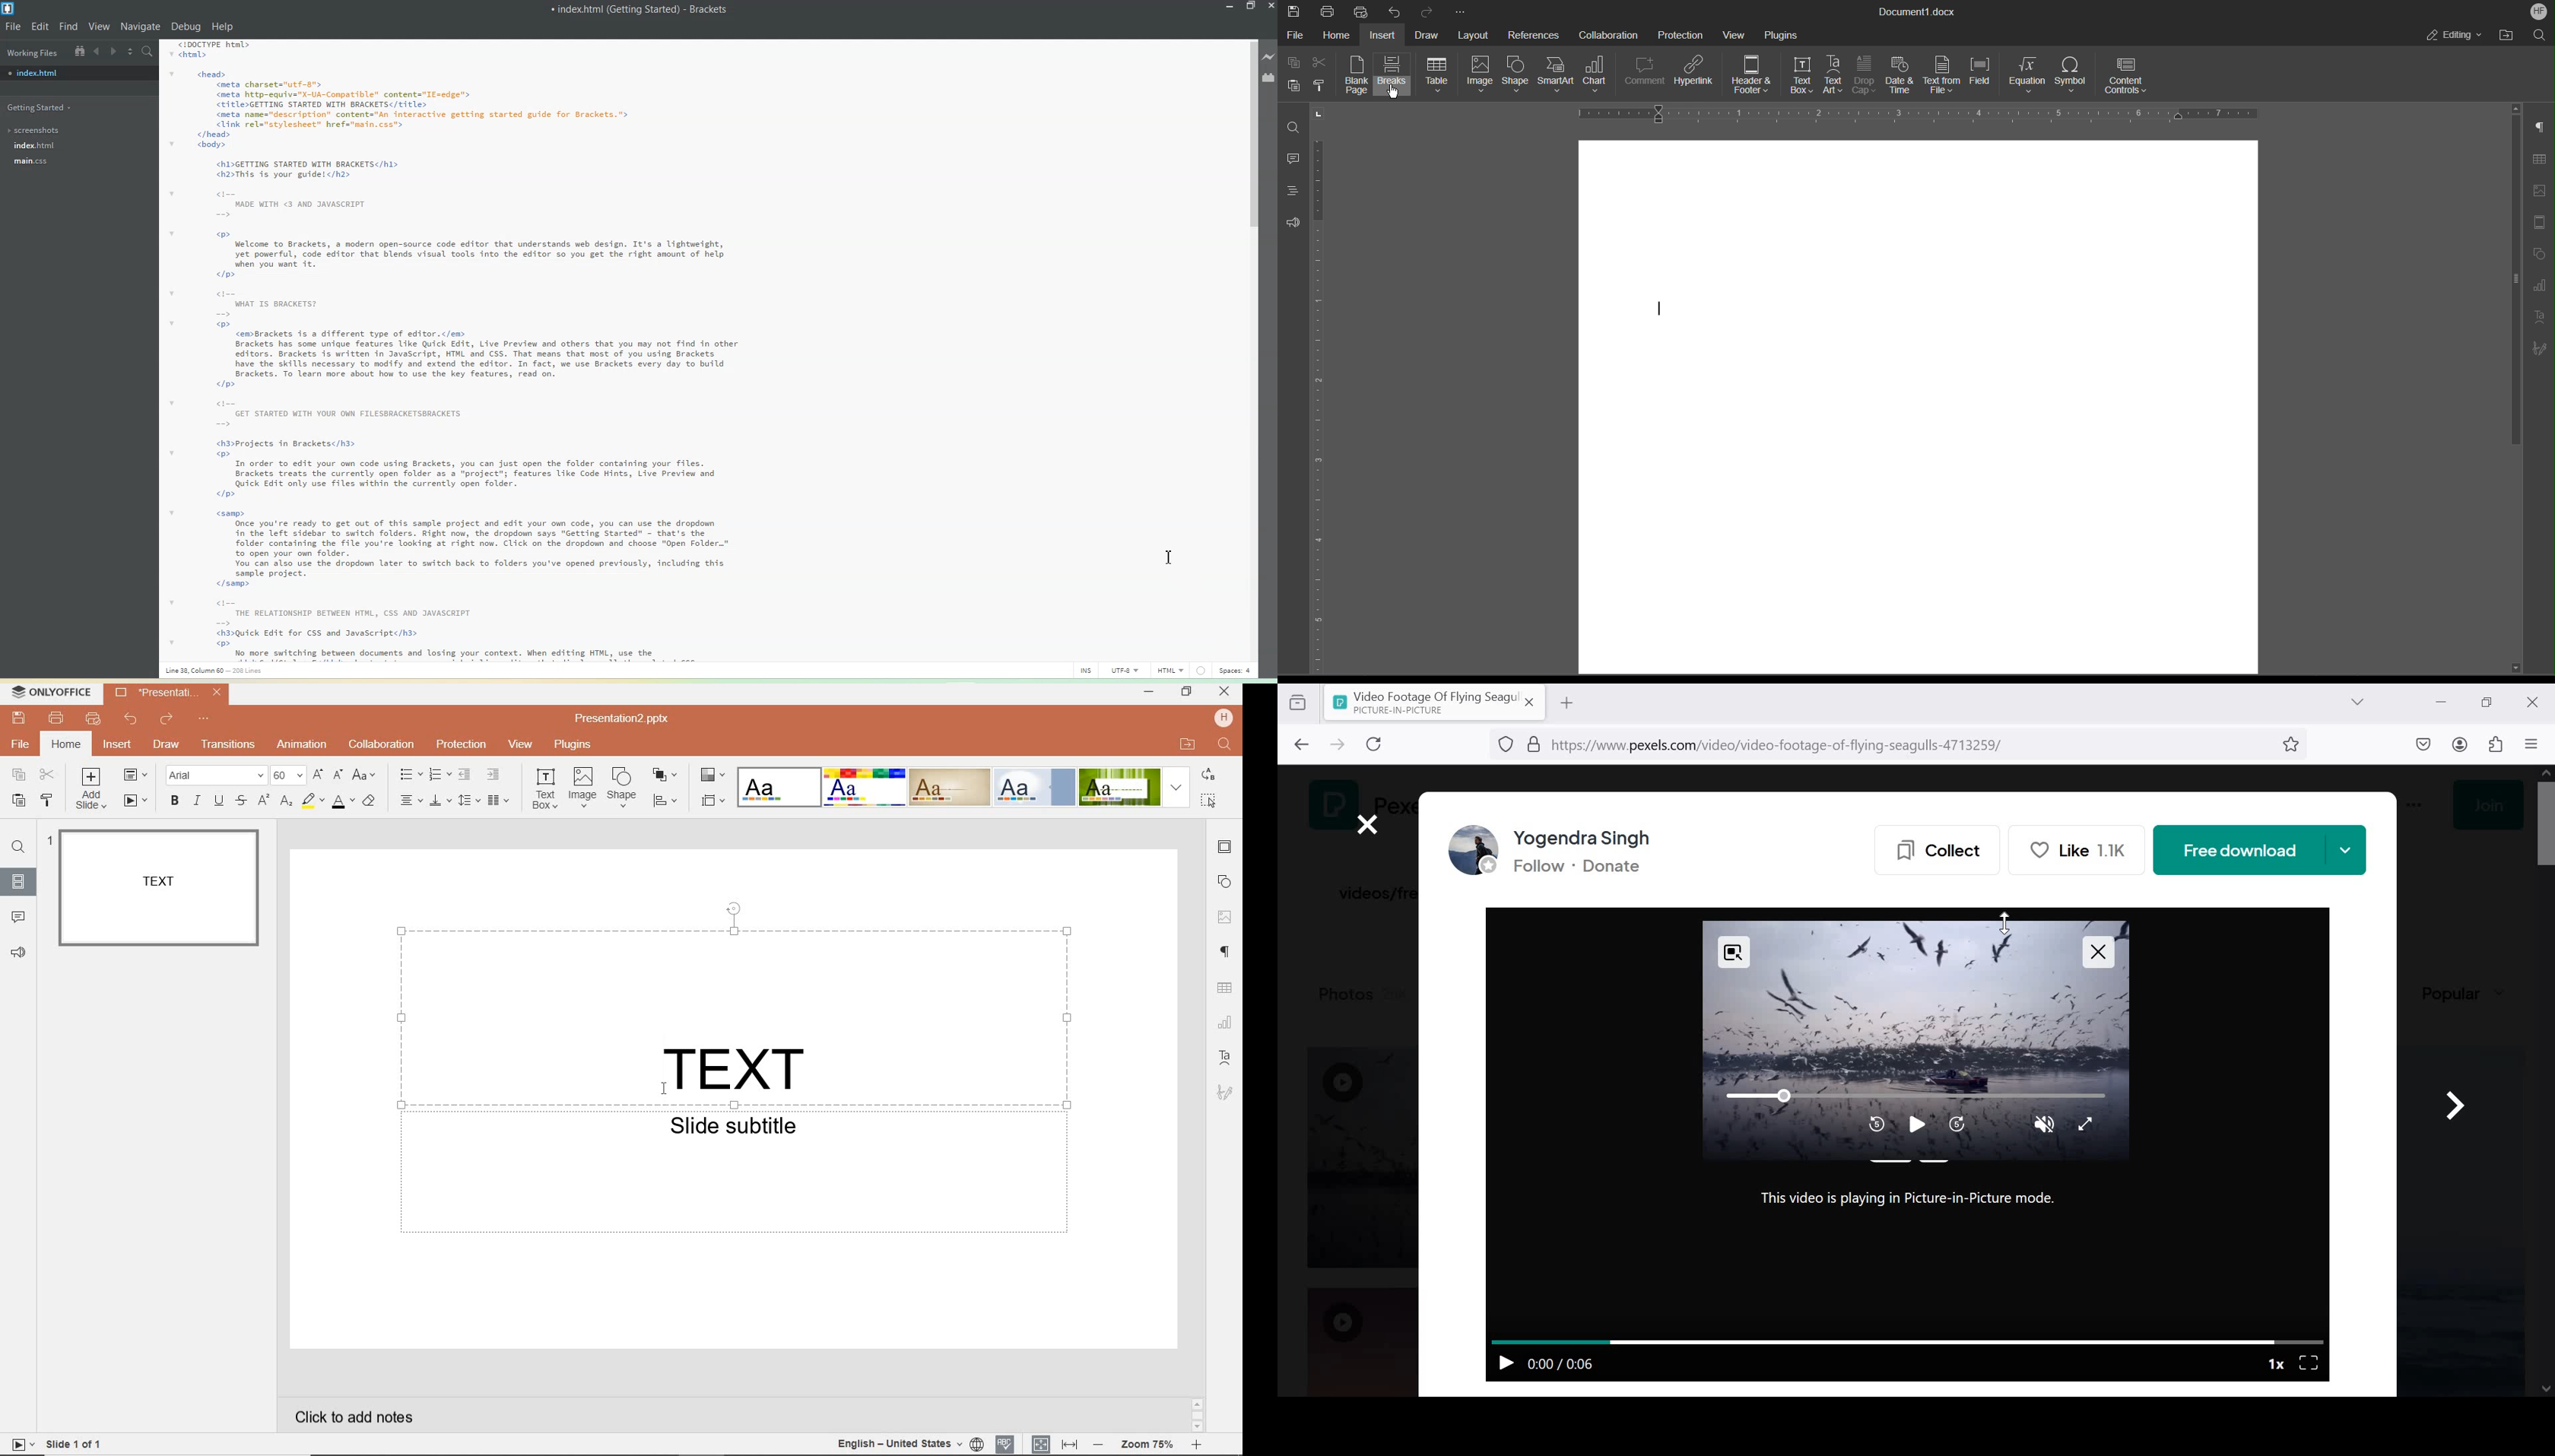 The width and height of the screenshot is (2576, 1456). What do you see at coordinates (1865, 76) in the screenshot?
I see `Drop Cap` at bounding box center [1865, 76].